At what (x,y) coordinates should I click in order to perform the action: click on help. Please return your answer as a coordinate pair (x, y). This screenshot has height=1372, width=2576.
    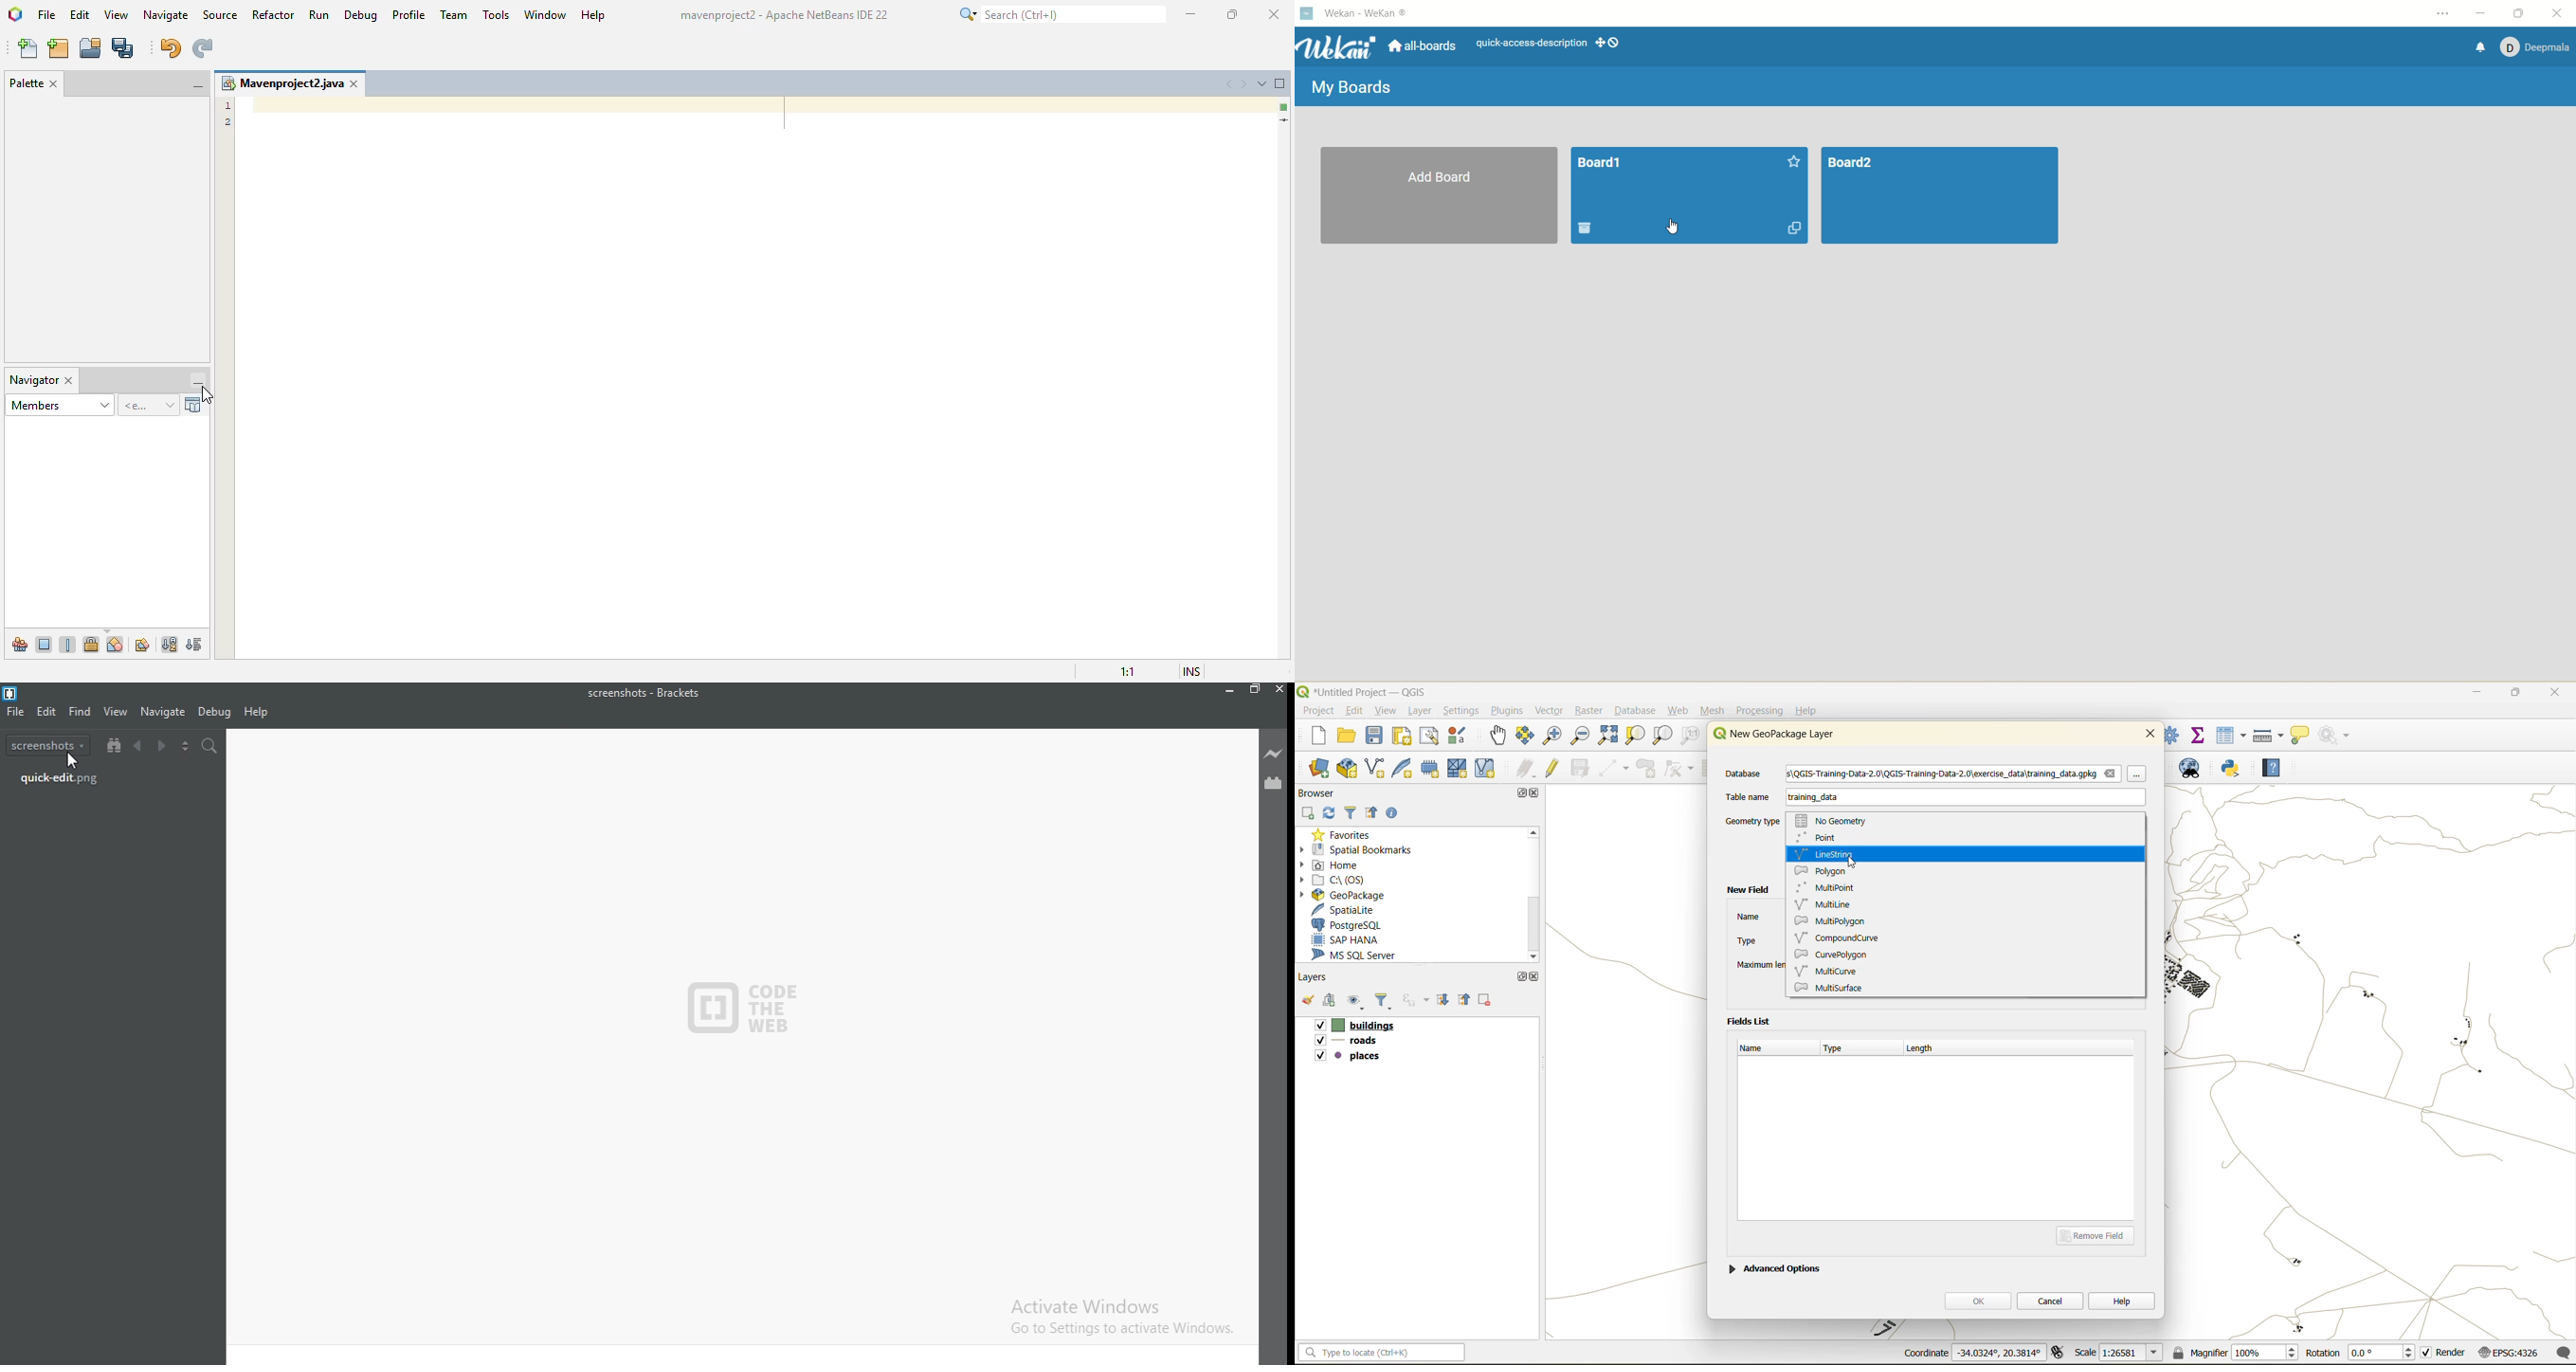
    Looking at the image, I should click on (2271, 770).